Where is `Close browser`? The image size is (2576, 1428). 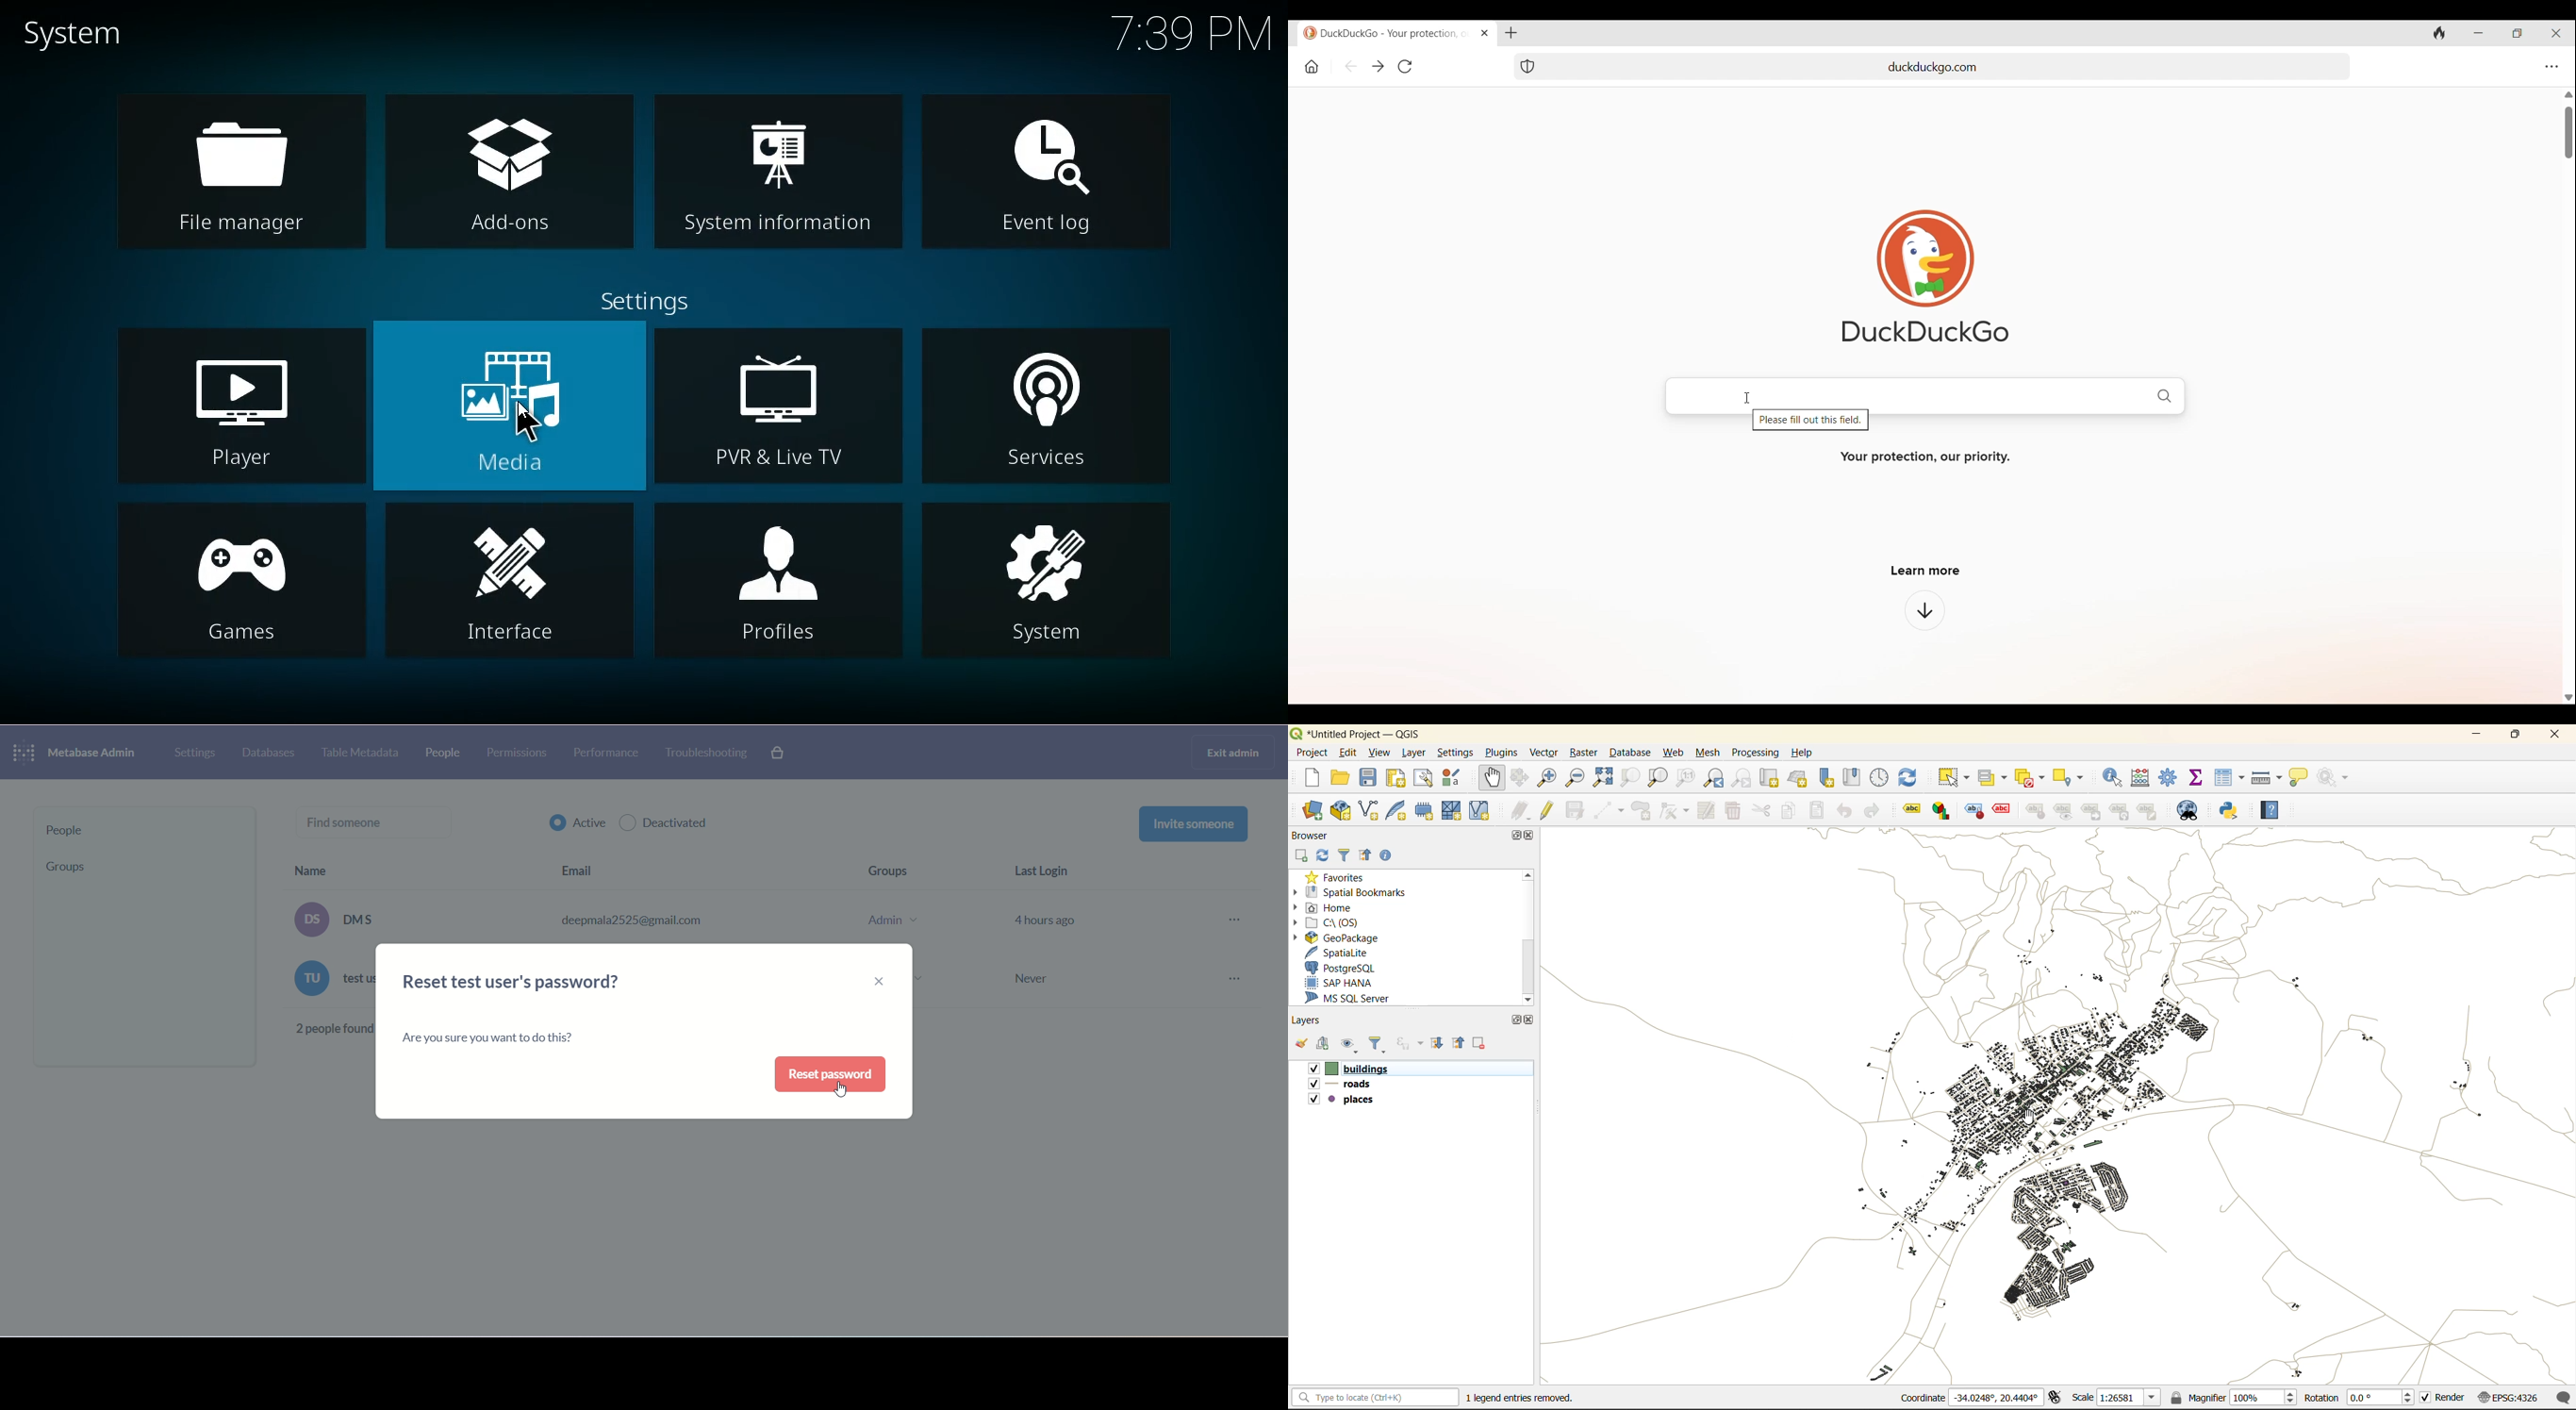 Close browser is located at coordinates (2556, 34).